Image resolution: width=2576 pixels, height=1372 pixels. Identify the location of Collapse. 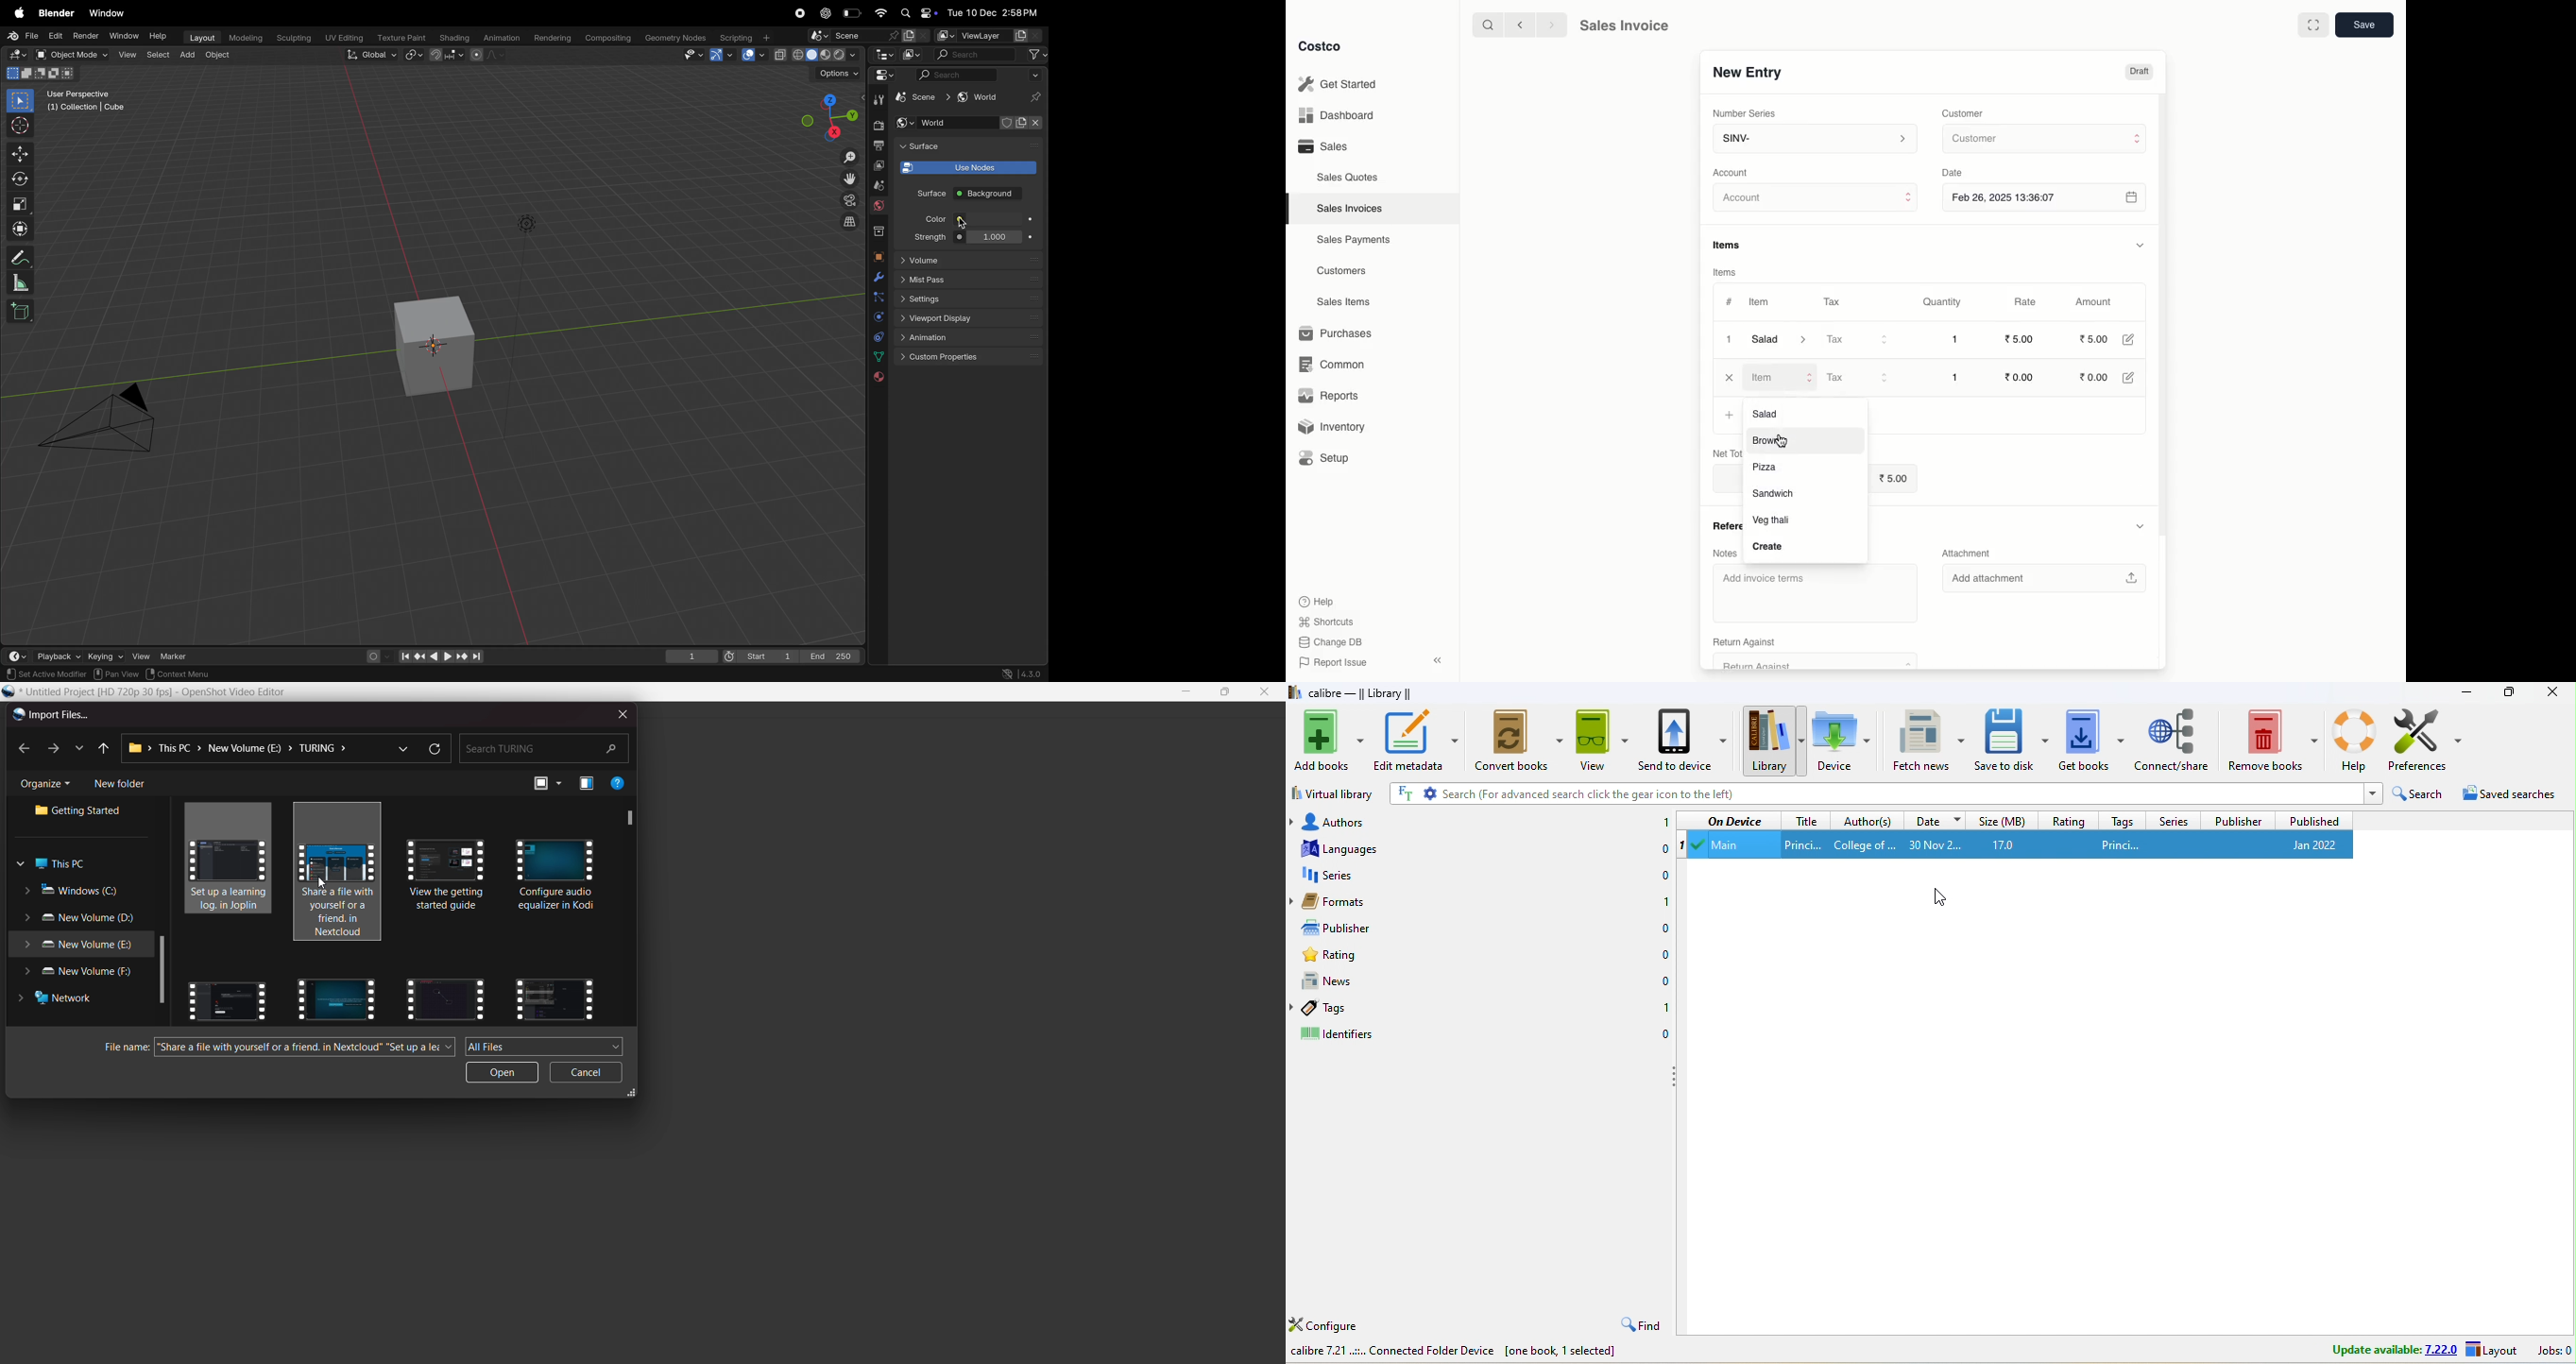
(1439, 661).